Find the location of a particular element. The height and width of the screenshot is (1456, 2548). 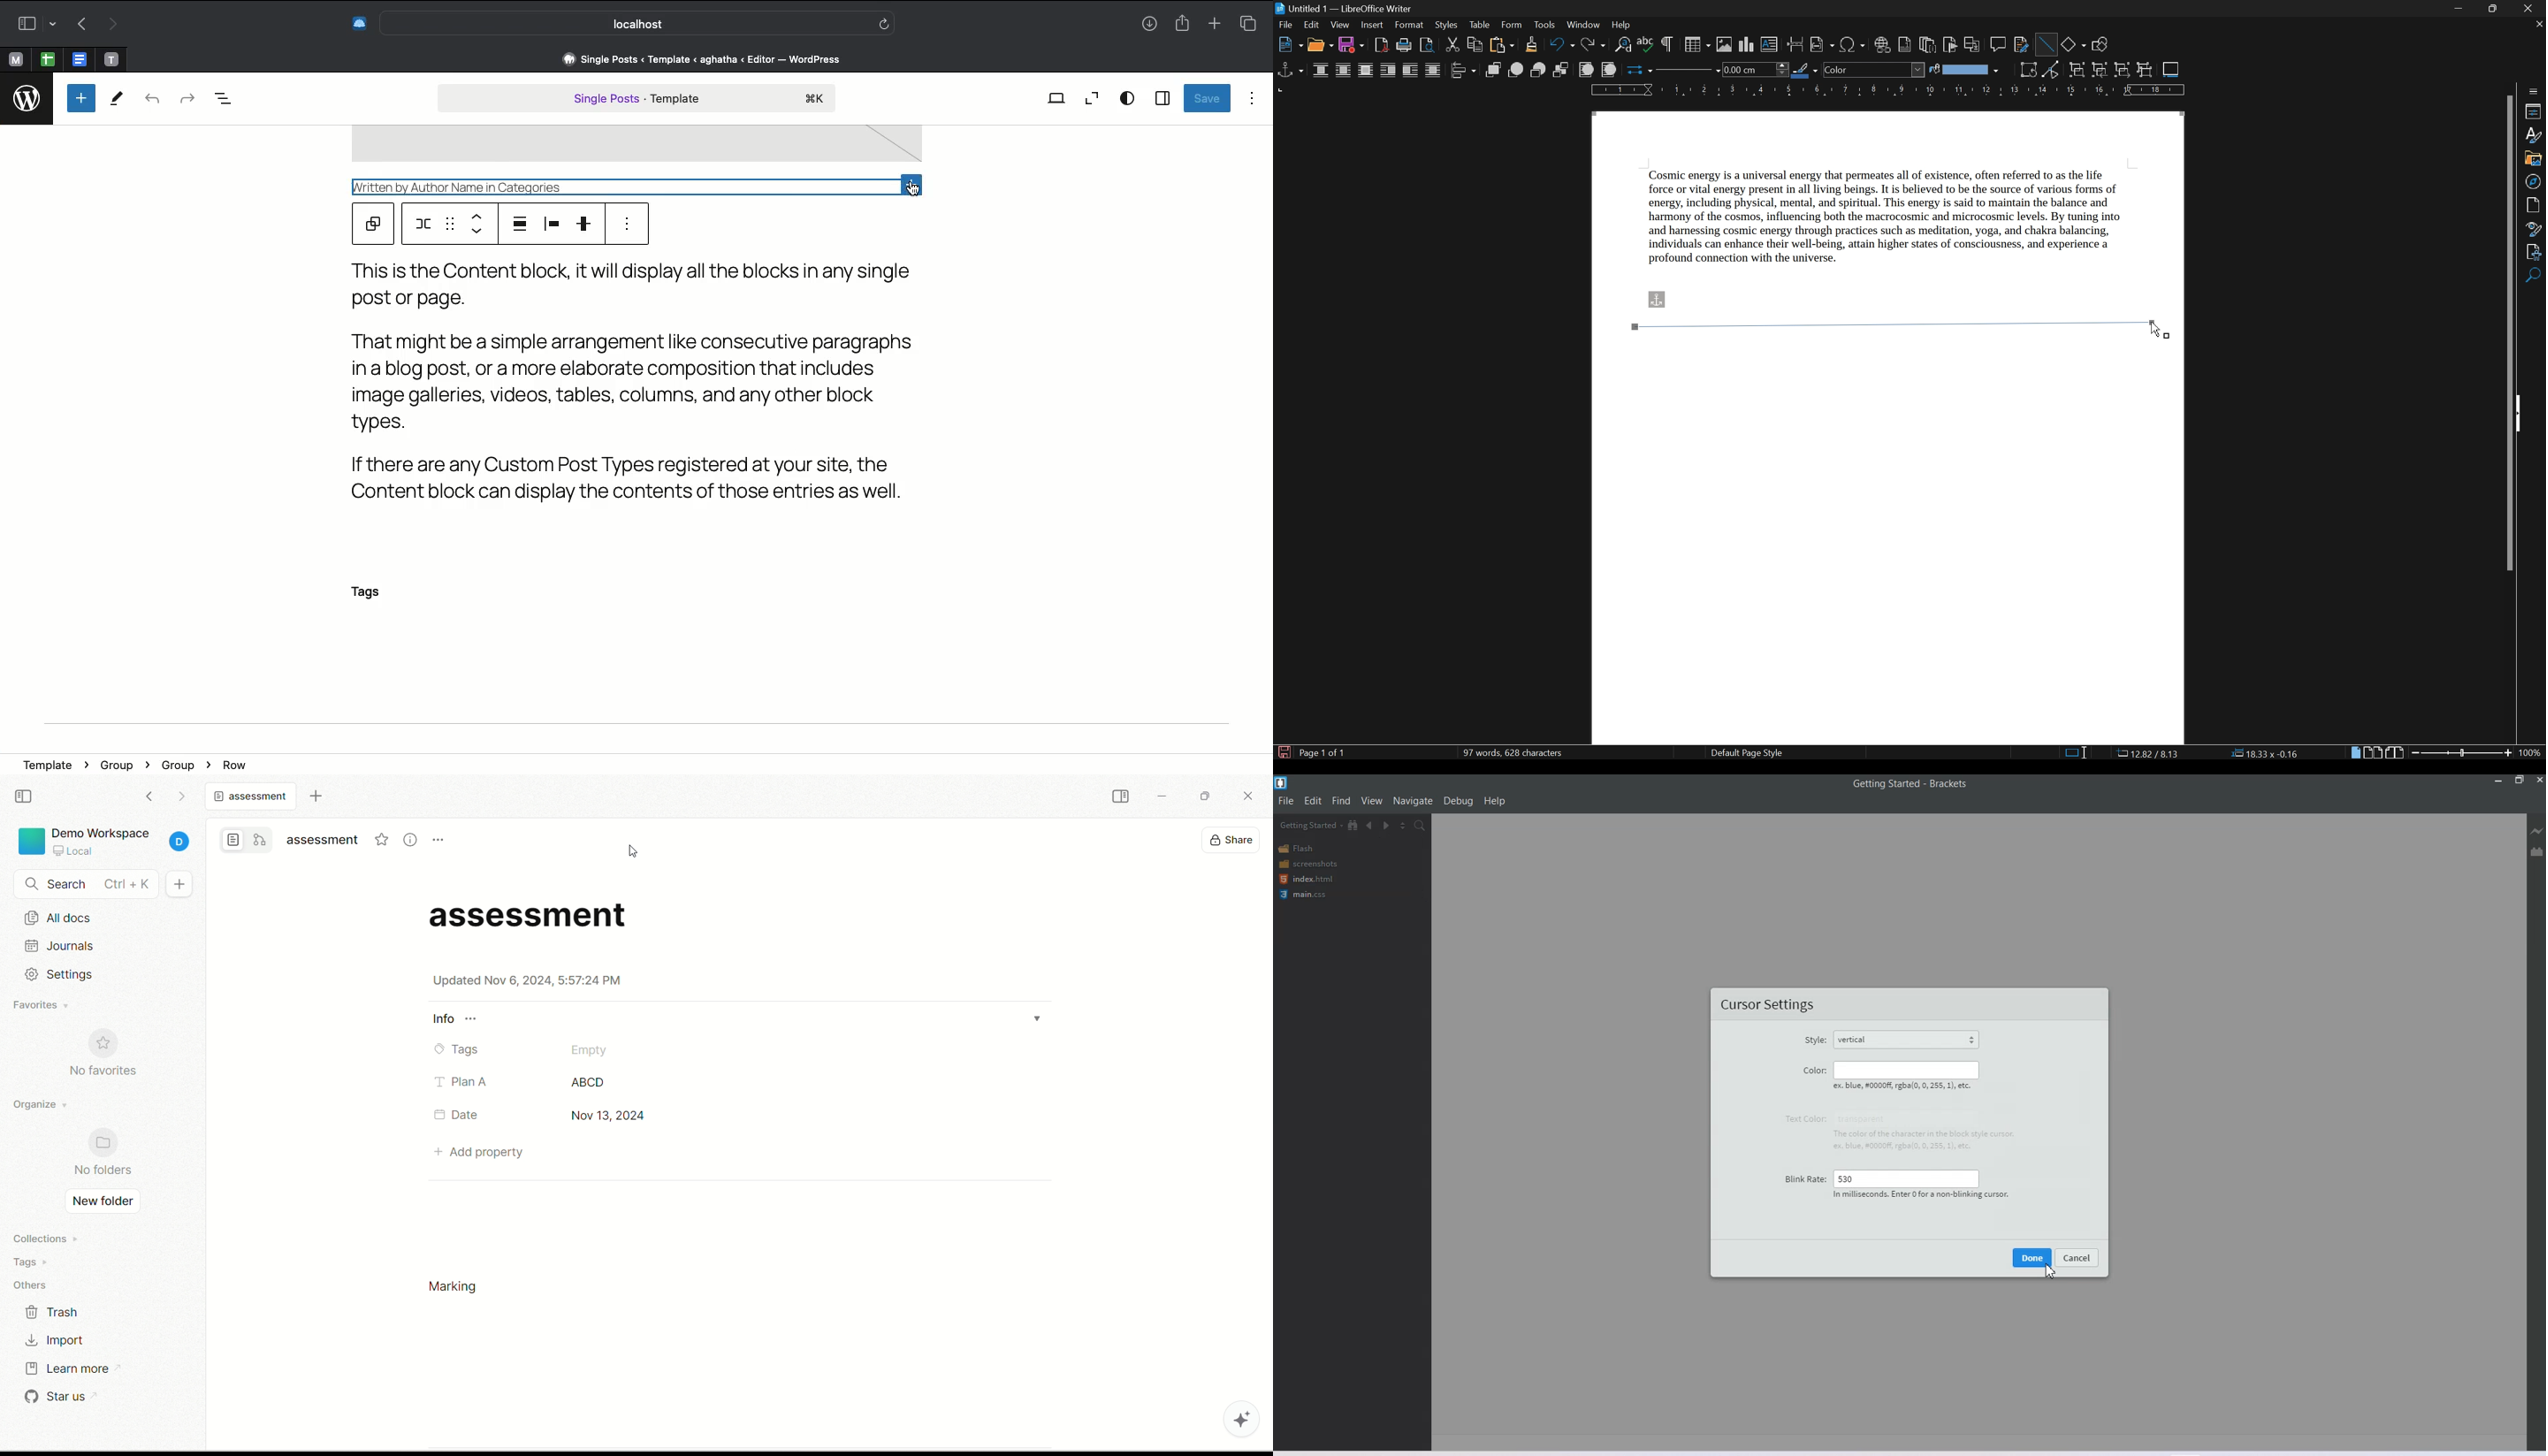

cursor is located at coordinates (2159, 330).